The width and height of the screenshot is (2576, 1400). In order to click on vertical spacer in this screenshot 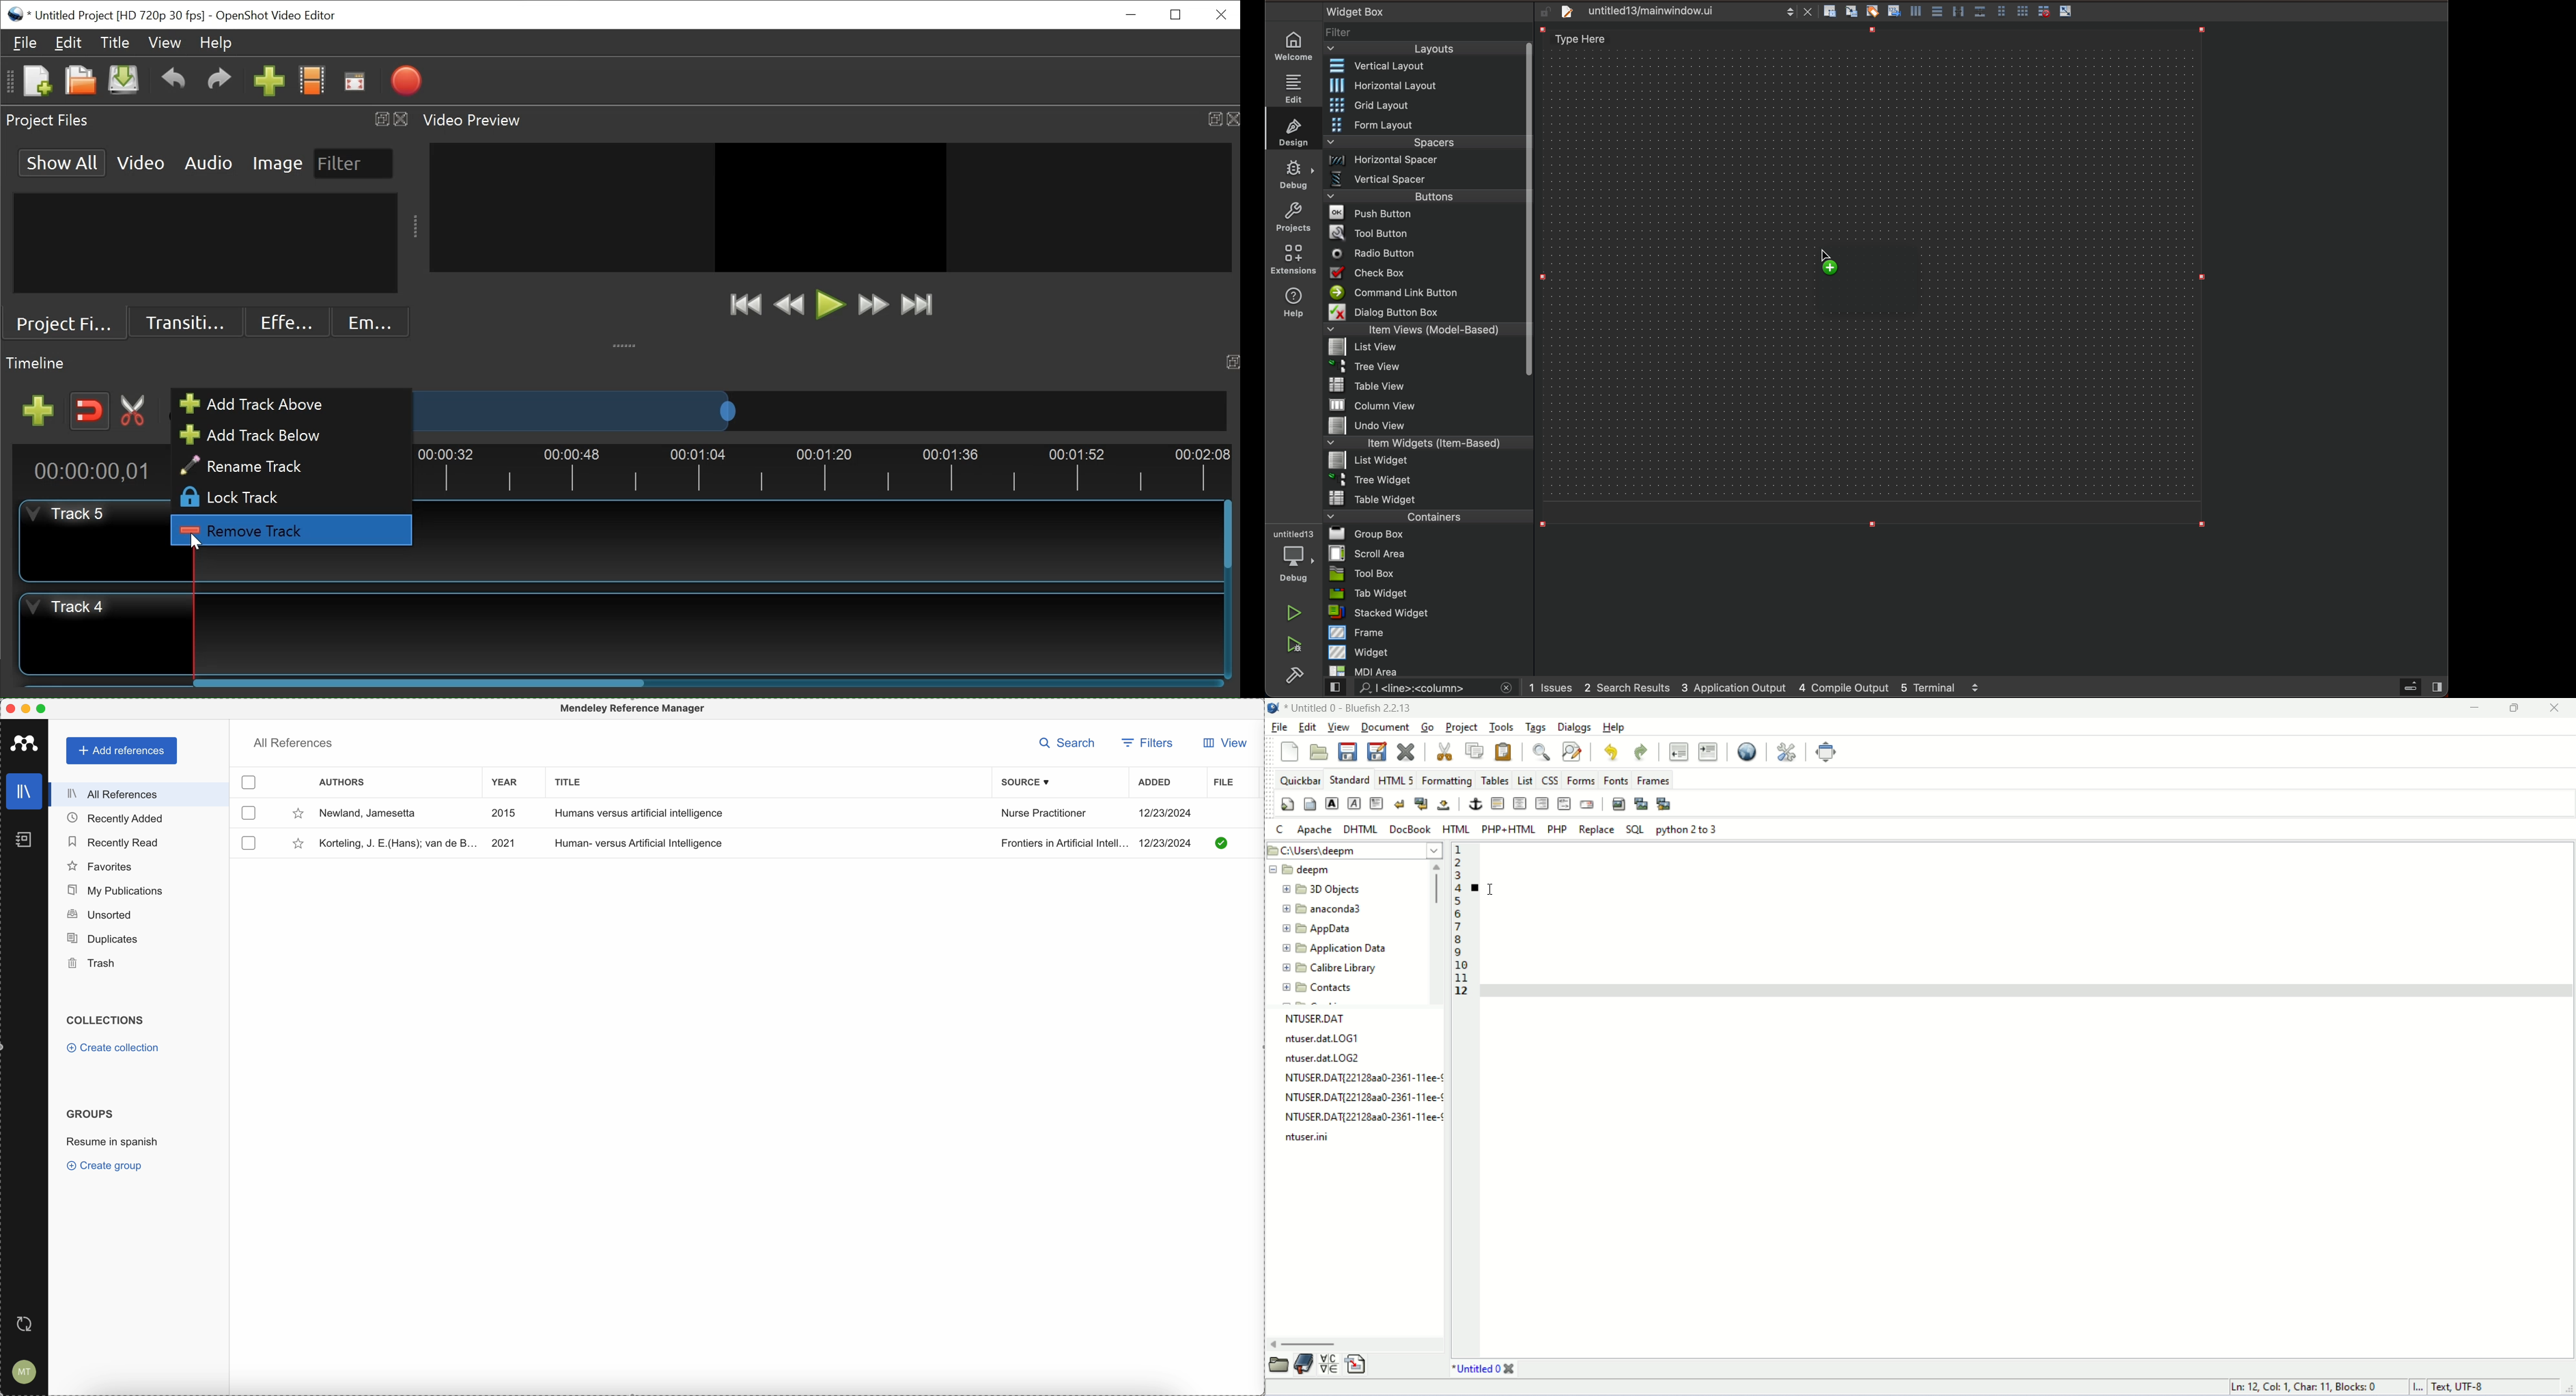, I will do `click(1425, 179)`.